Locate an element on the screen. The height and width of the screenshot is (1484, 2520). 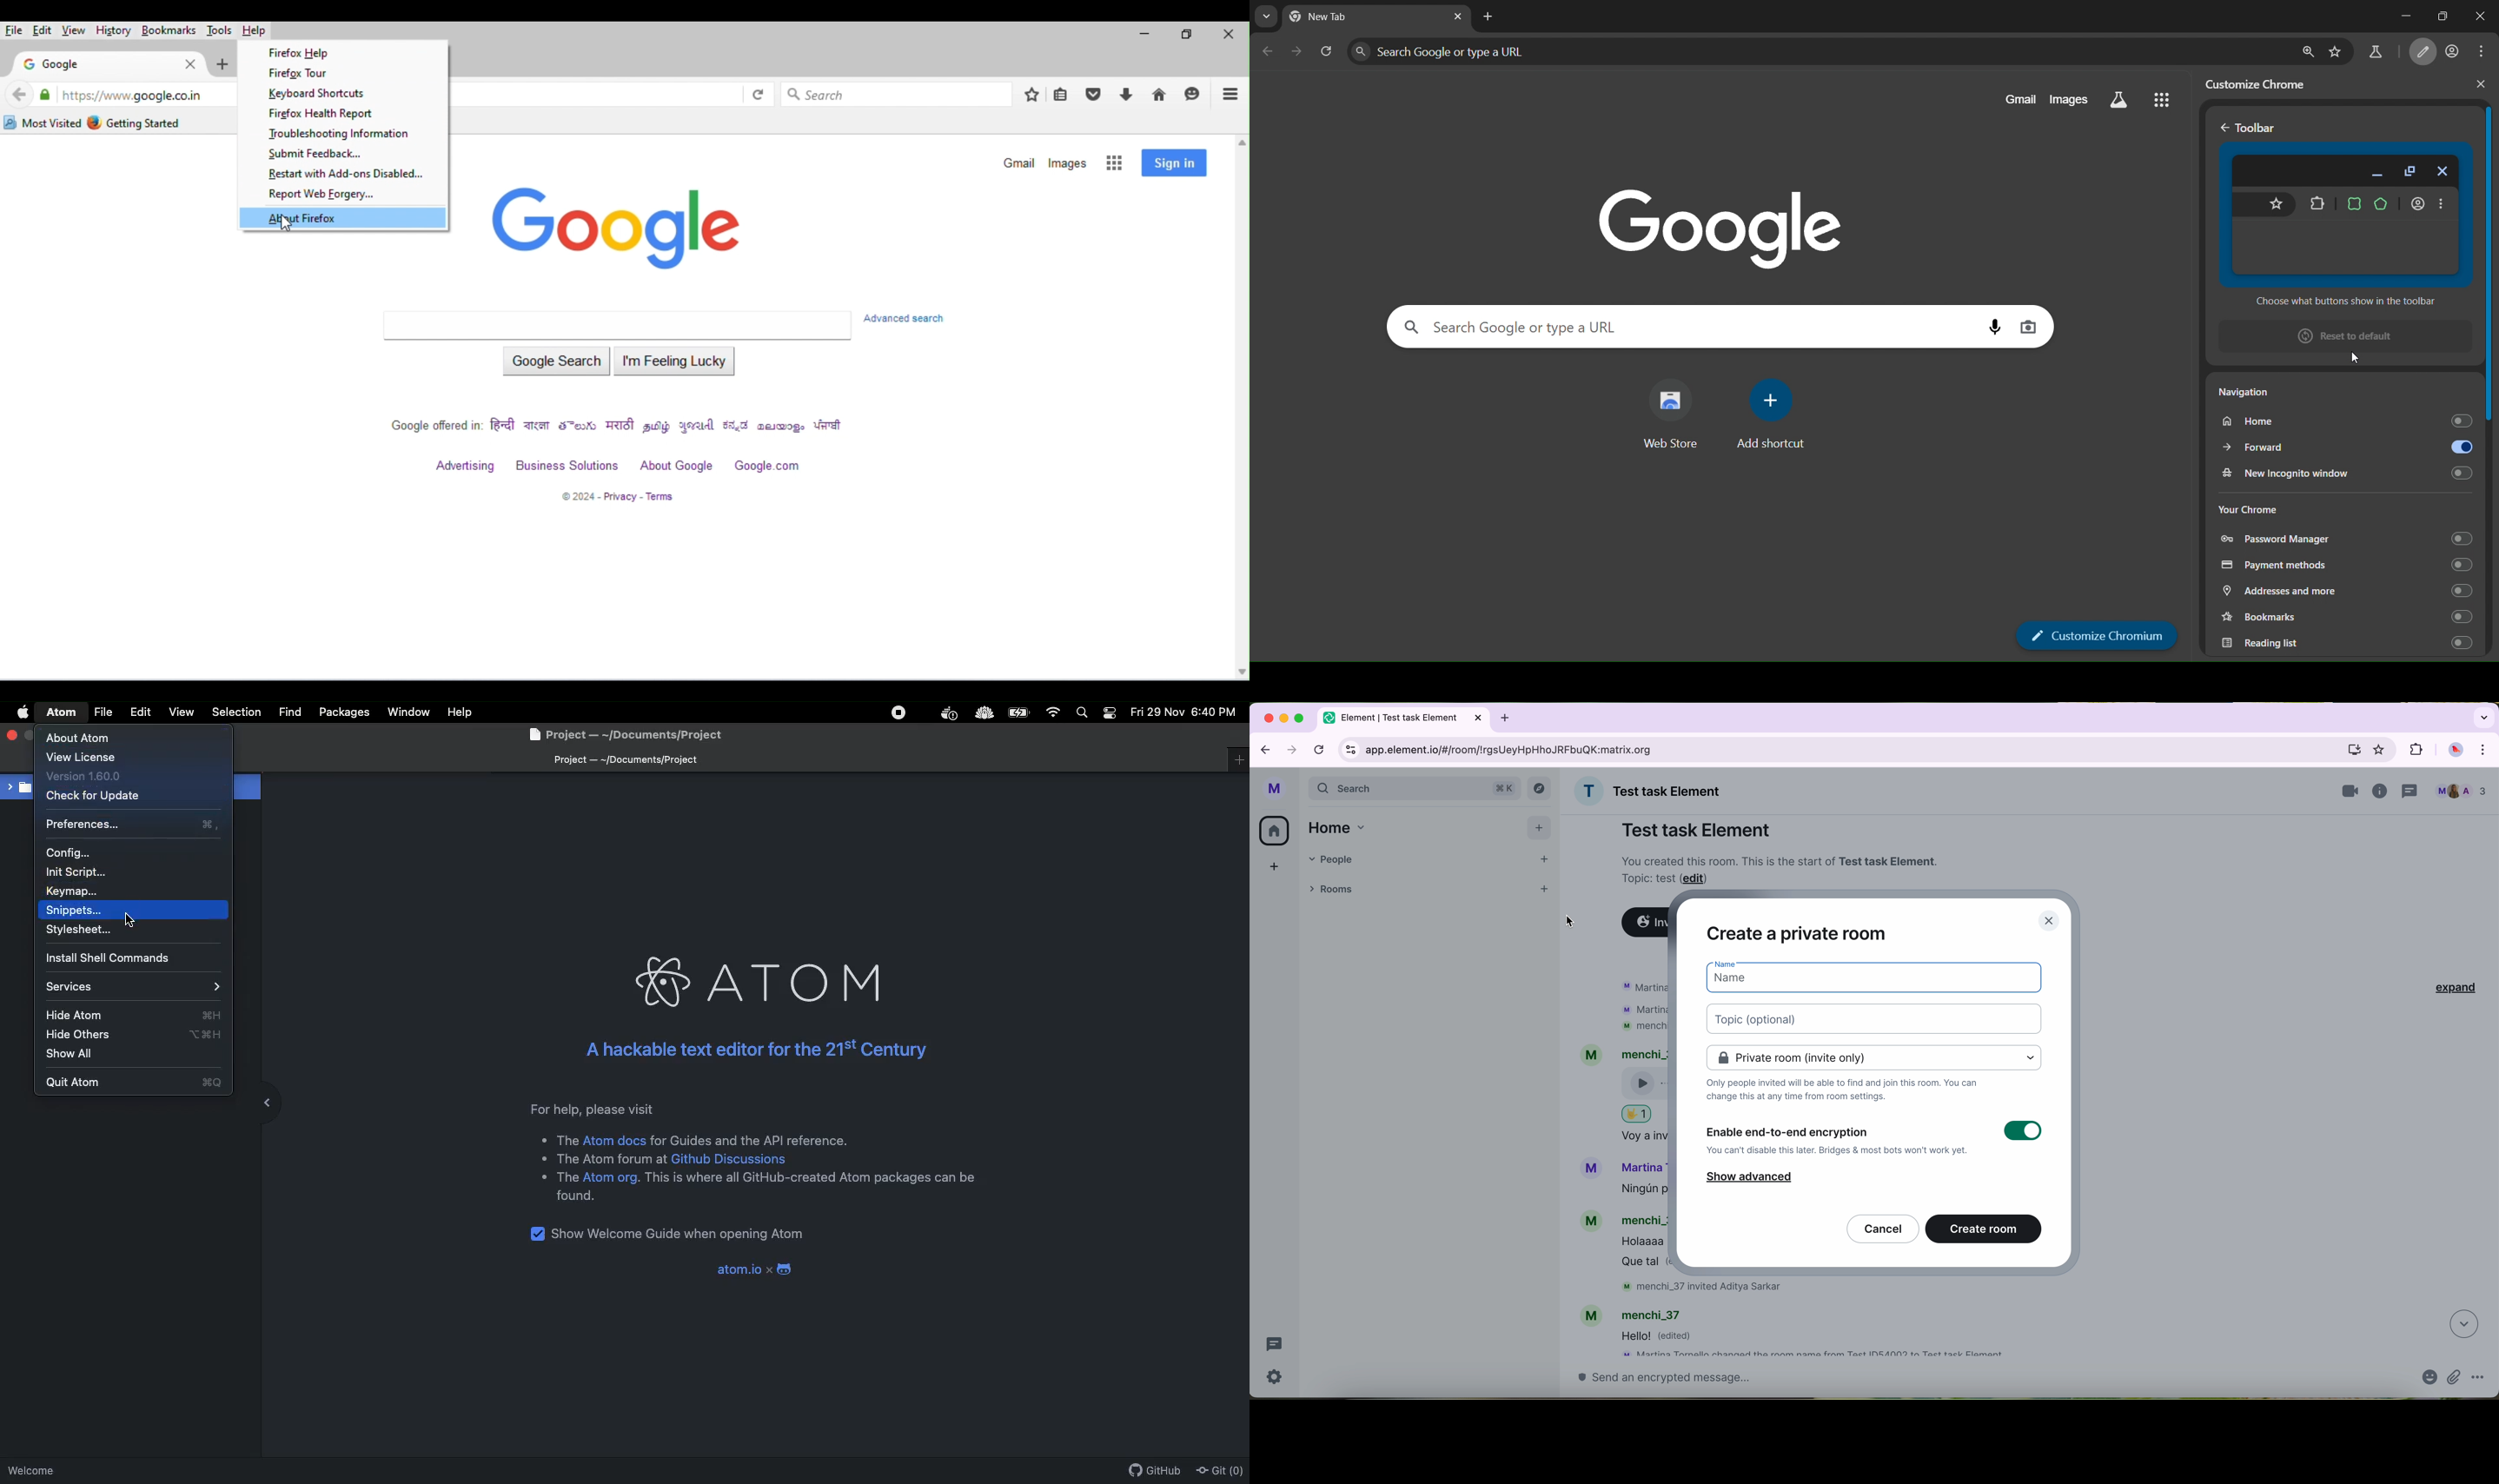
refresh is located at coordinates (757, 94).